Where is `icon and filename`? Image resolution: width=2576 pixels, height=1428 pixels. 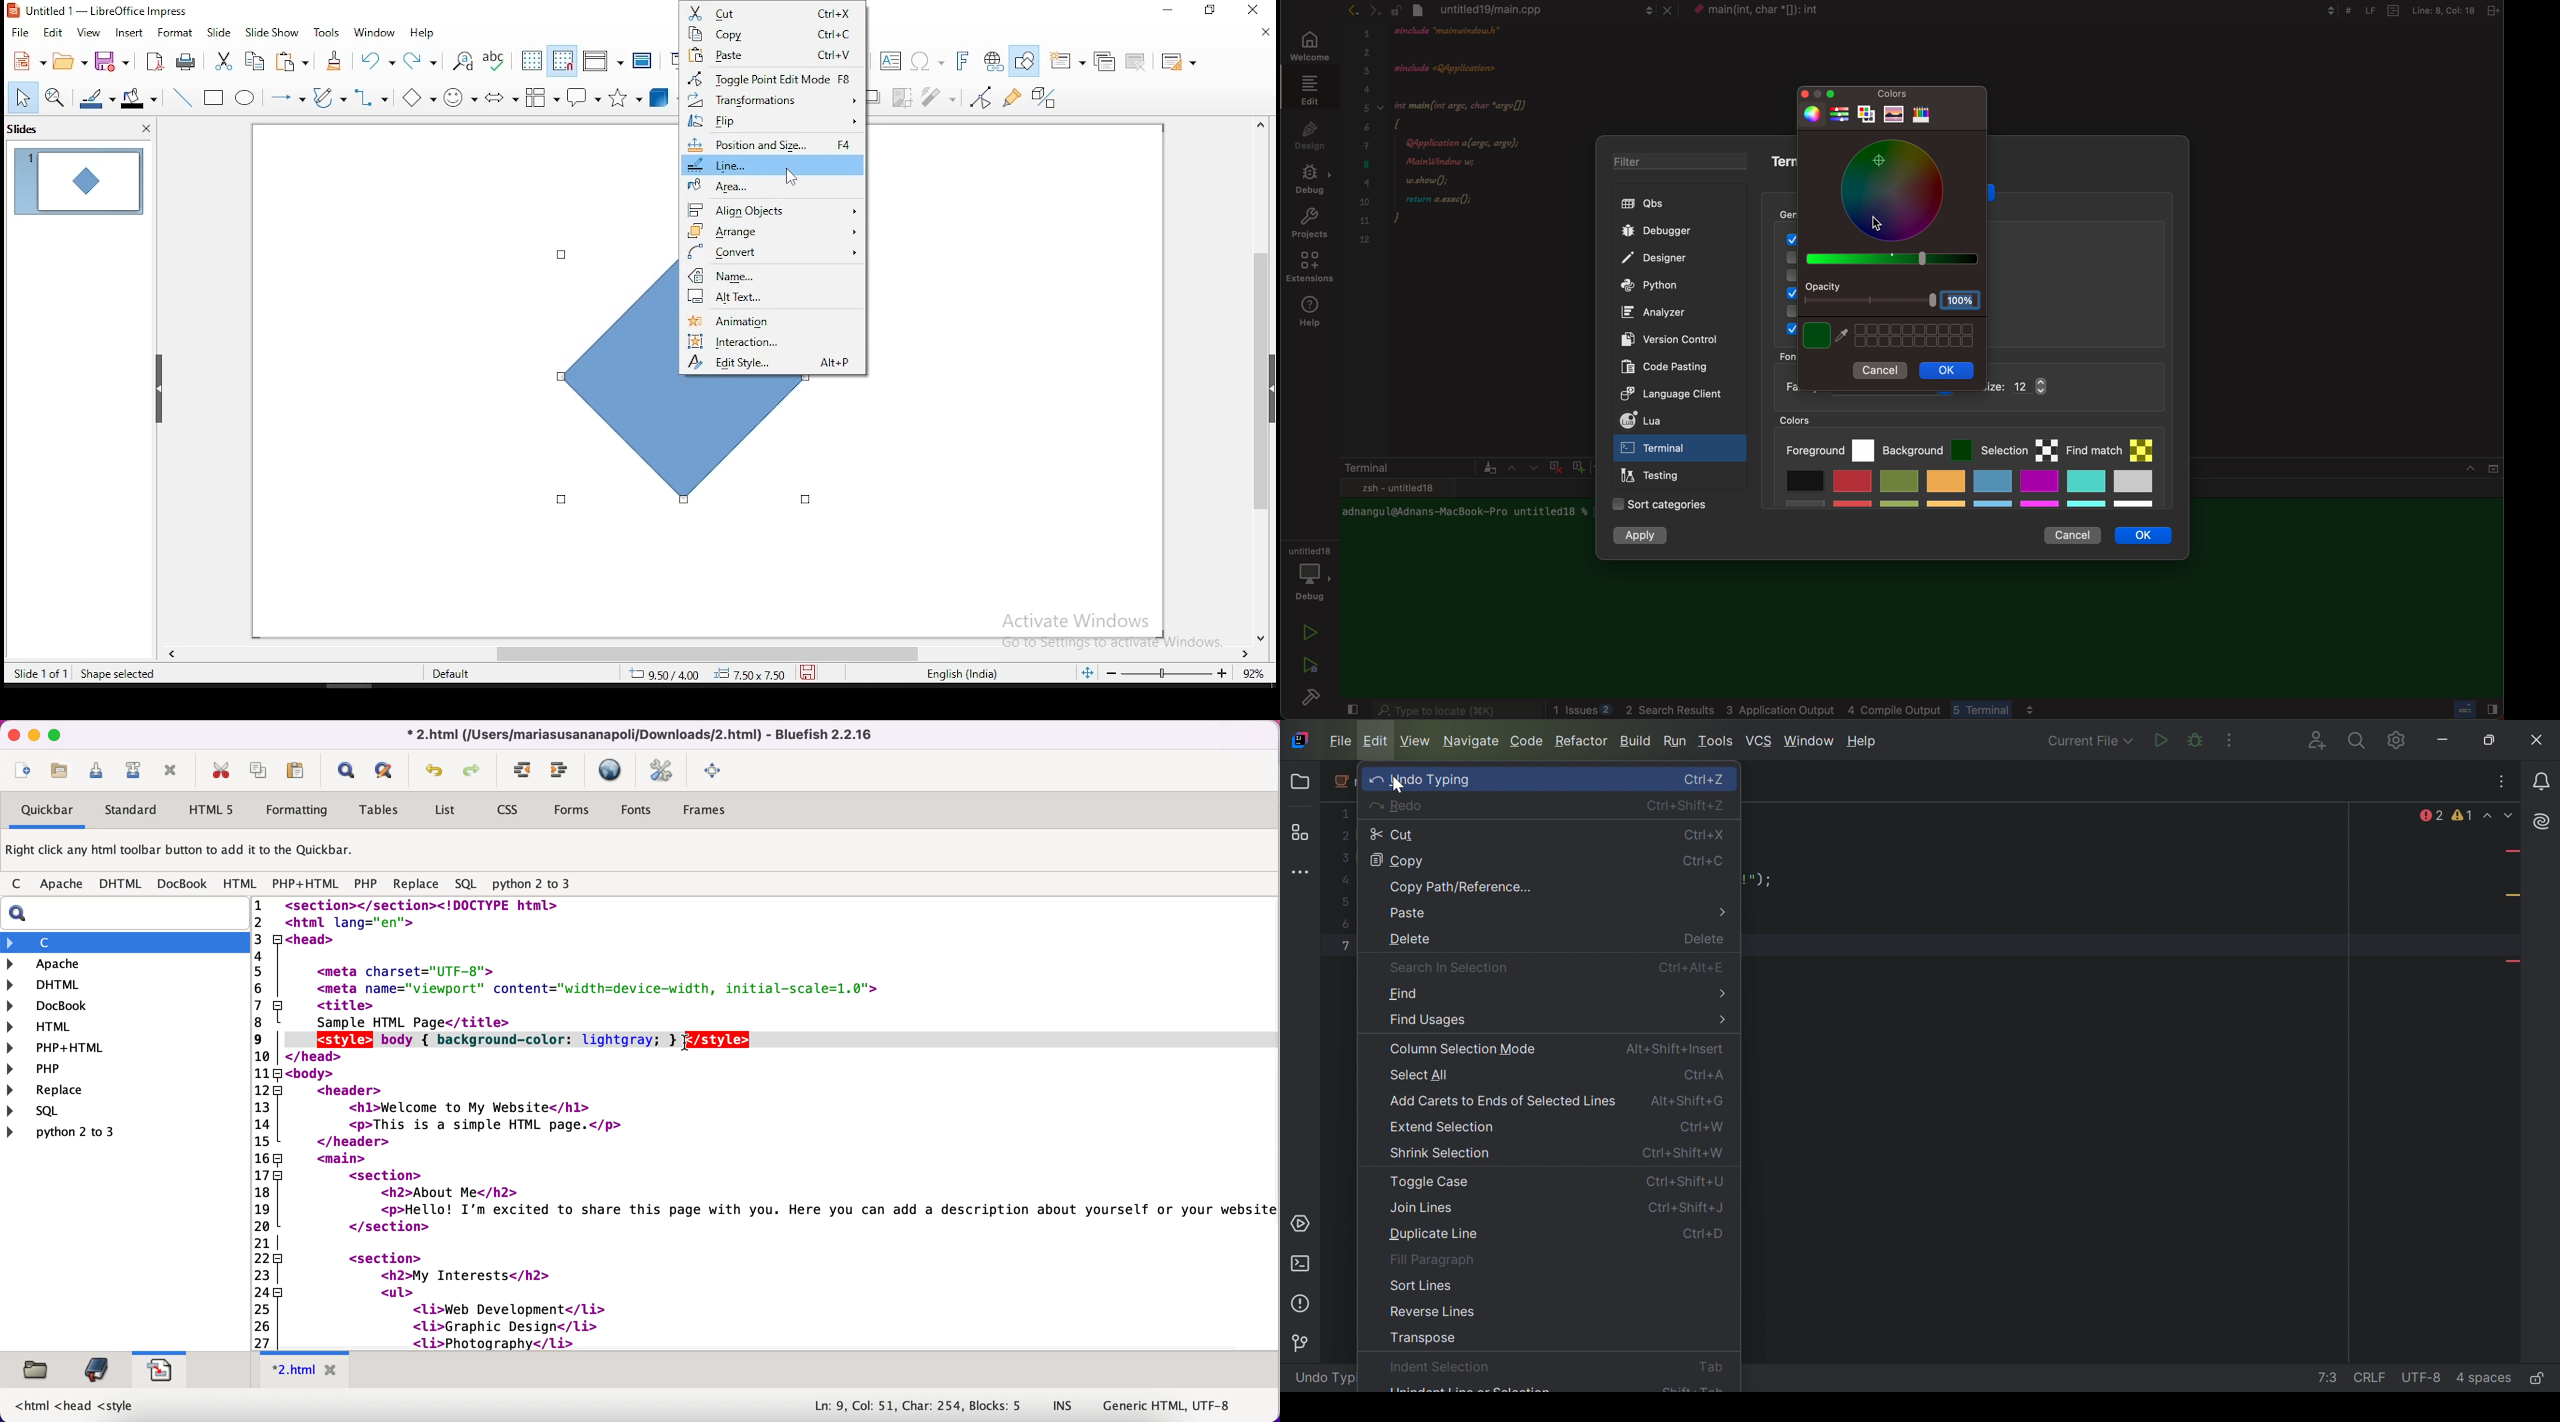
icon and filename is located at coordinates (100, 11).